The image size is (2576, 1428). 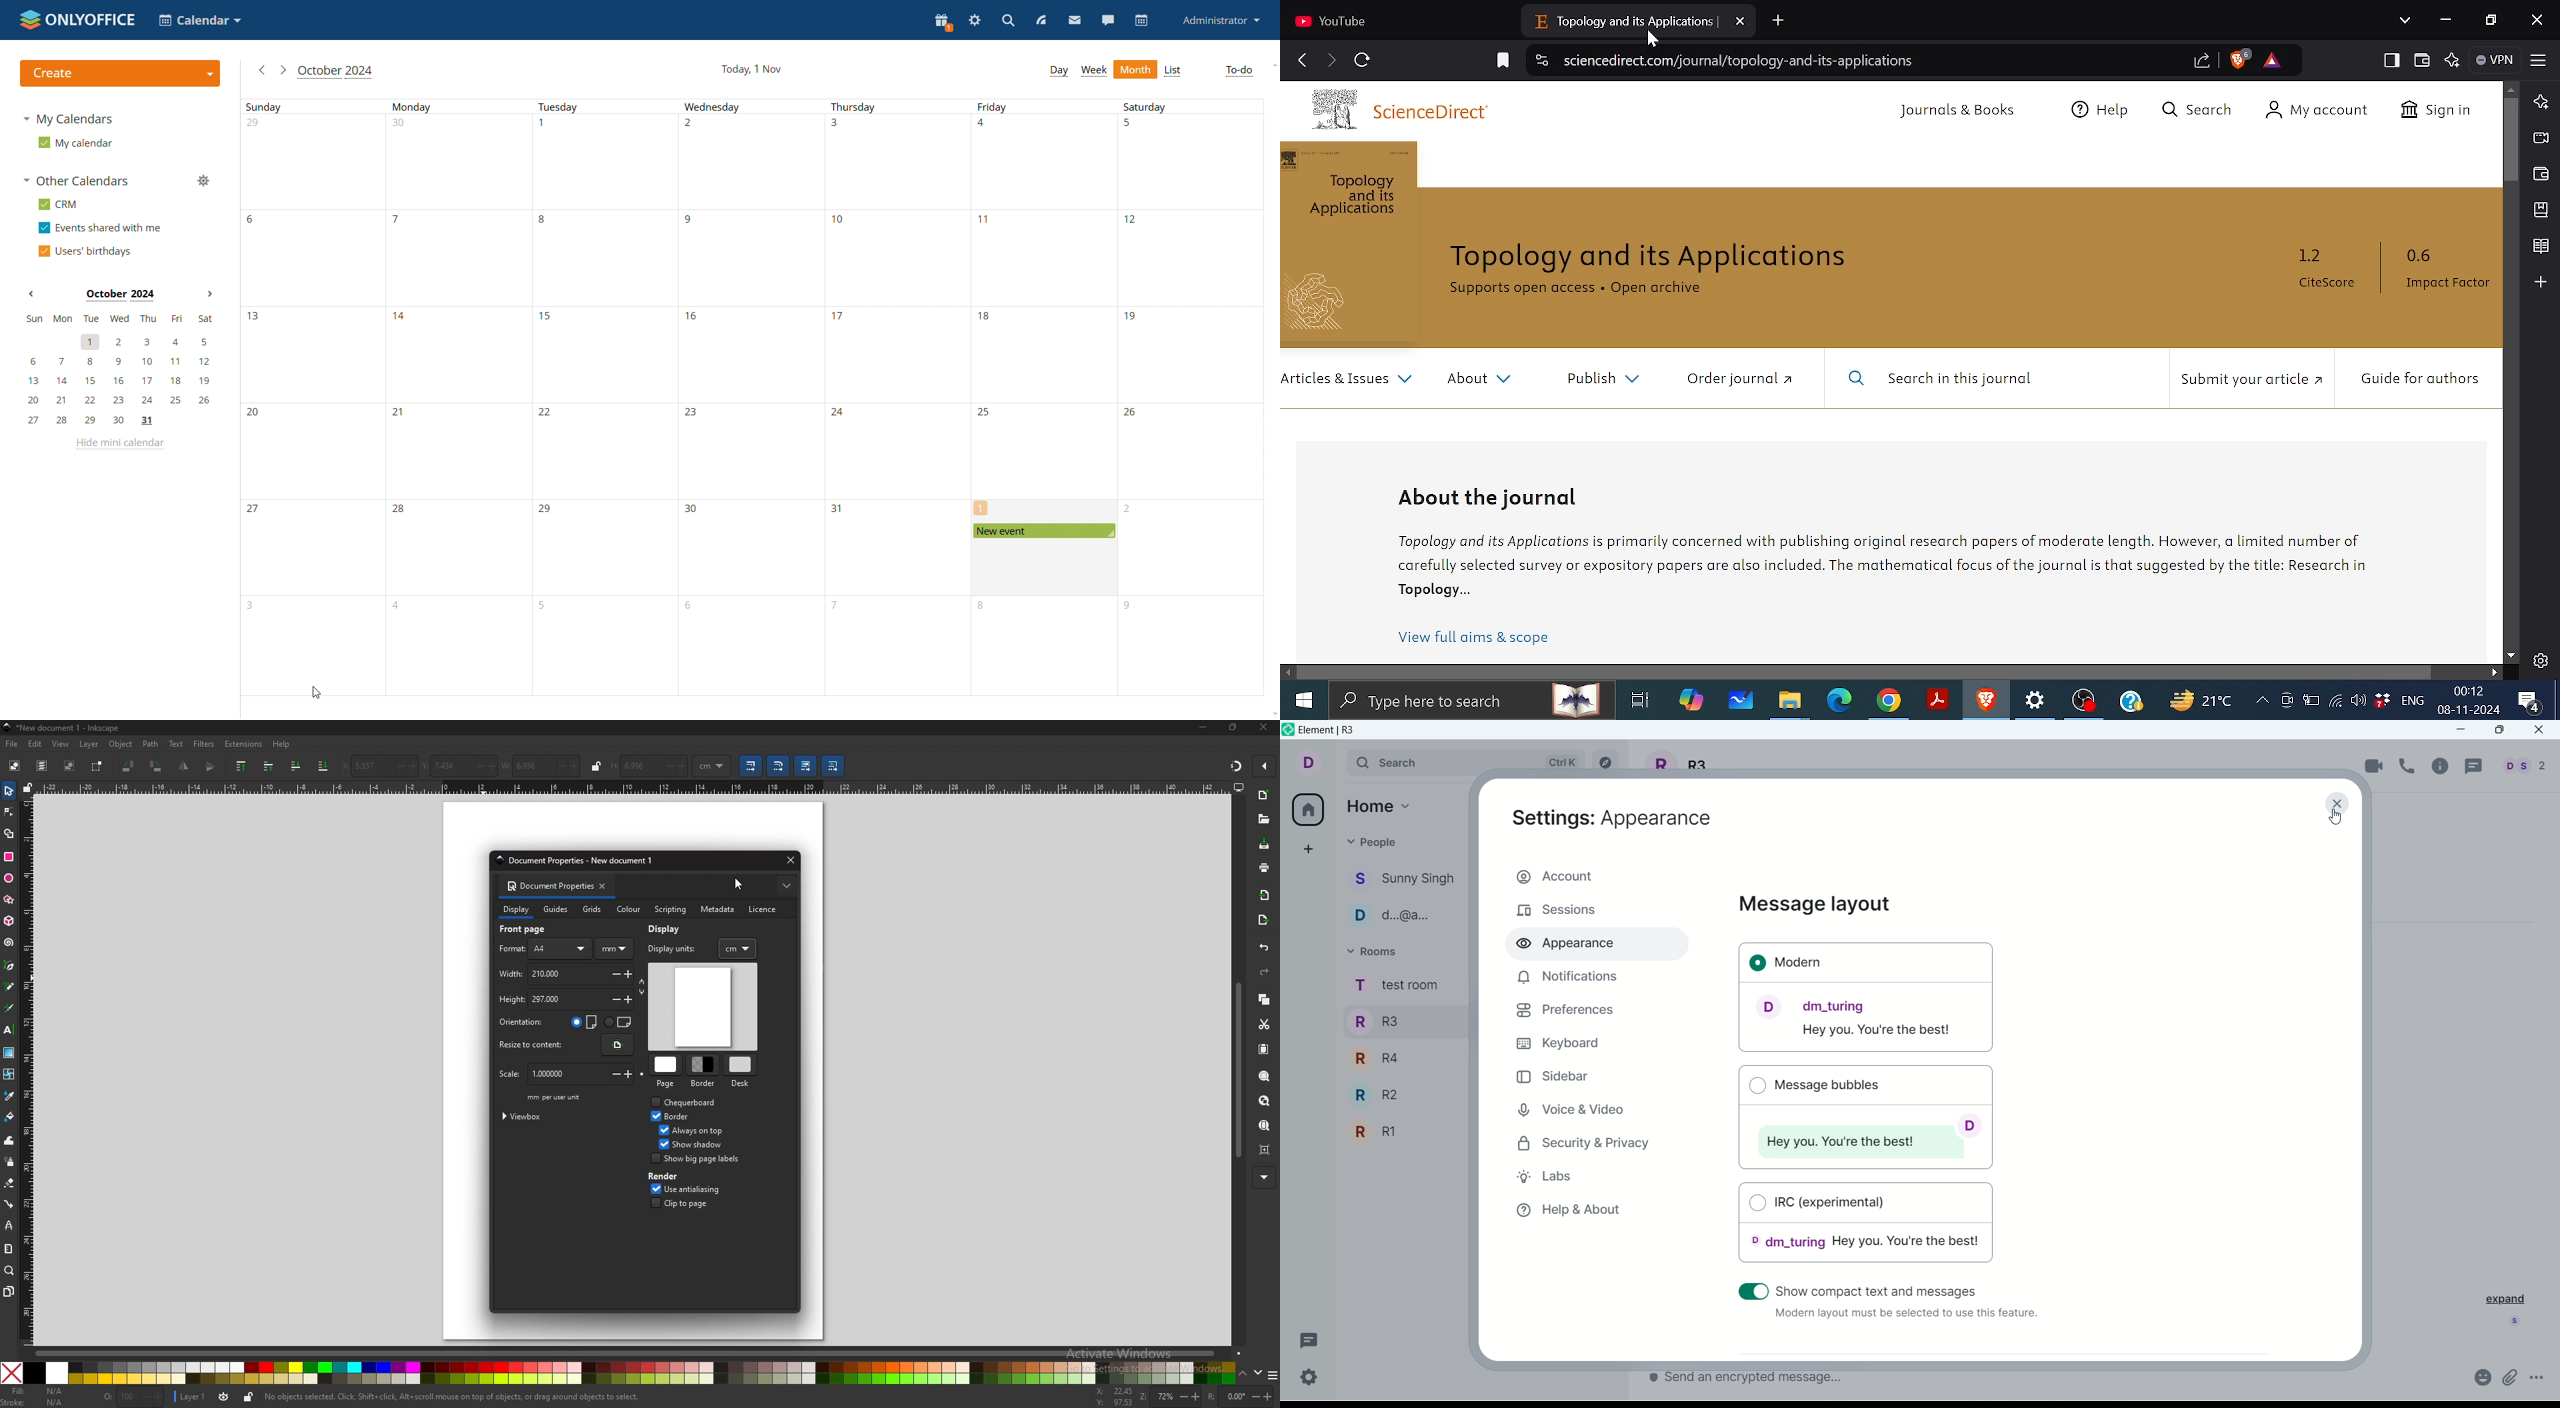 I want to click on preferences, so click(x=1565, y=1011).